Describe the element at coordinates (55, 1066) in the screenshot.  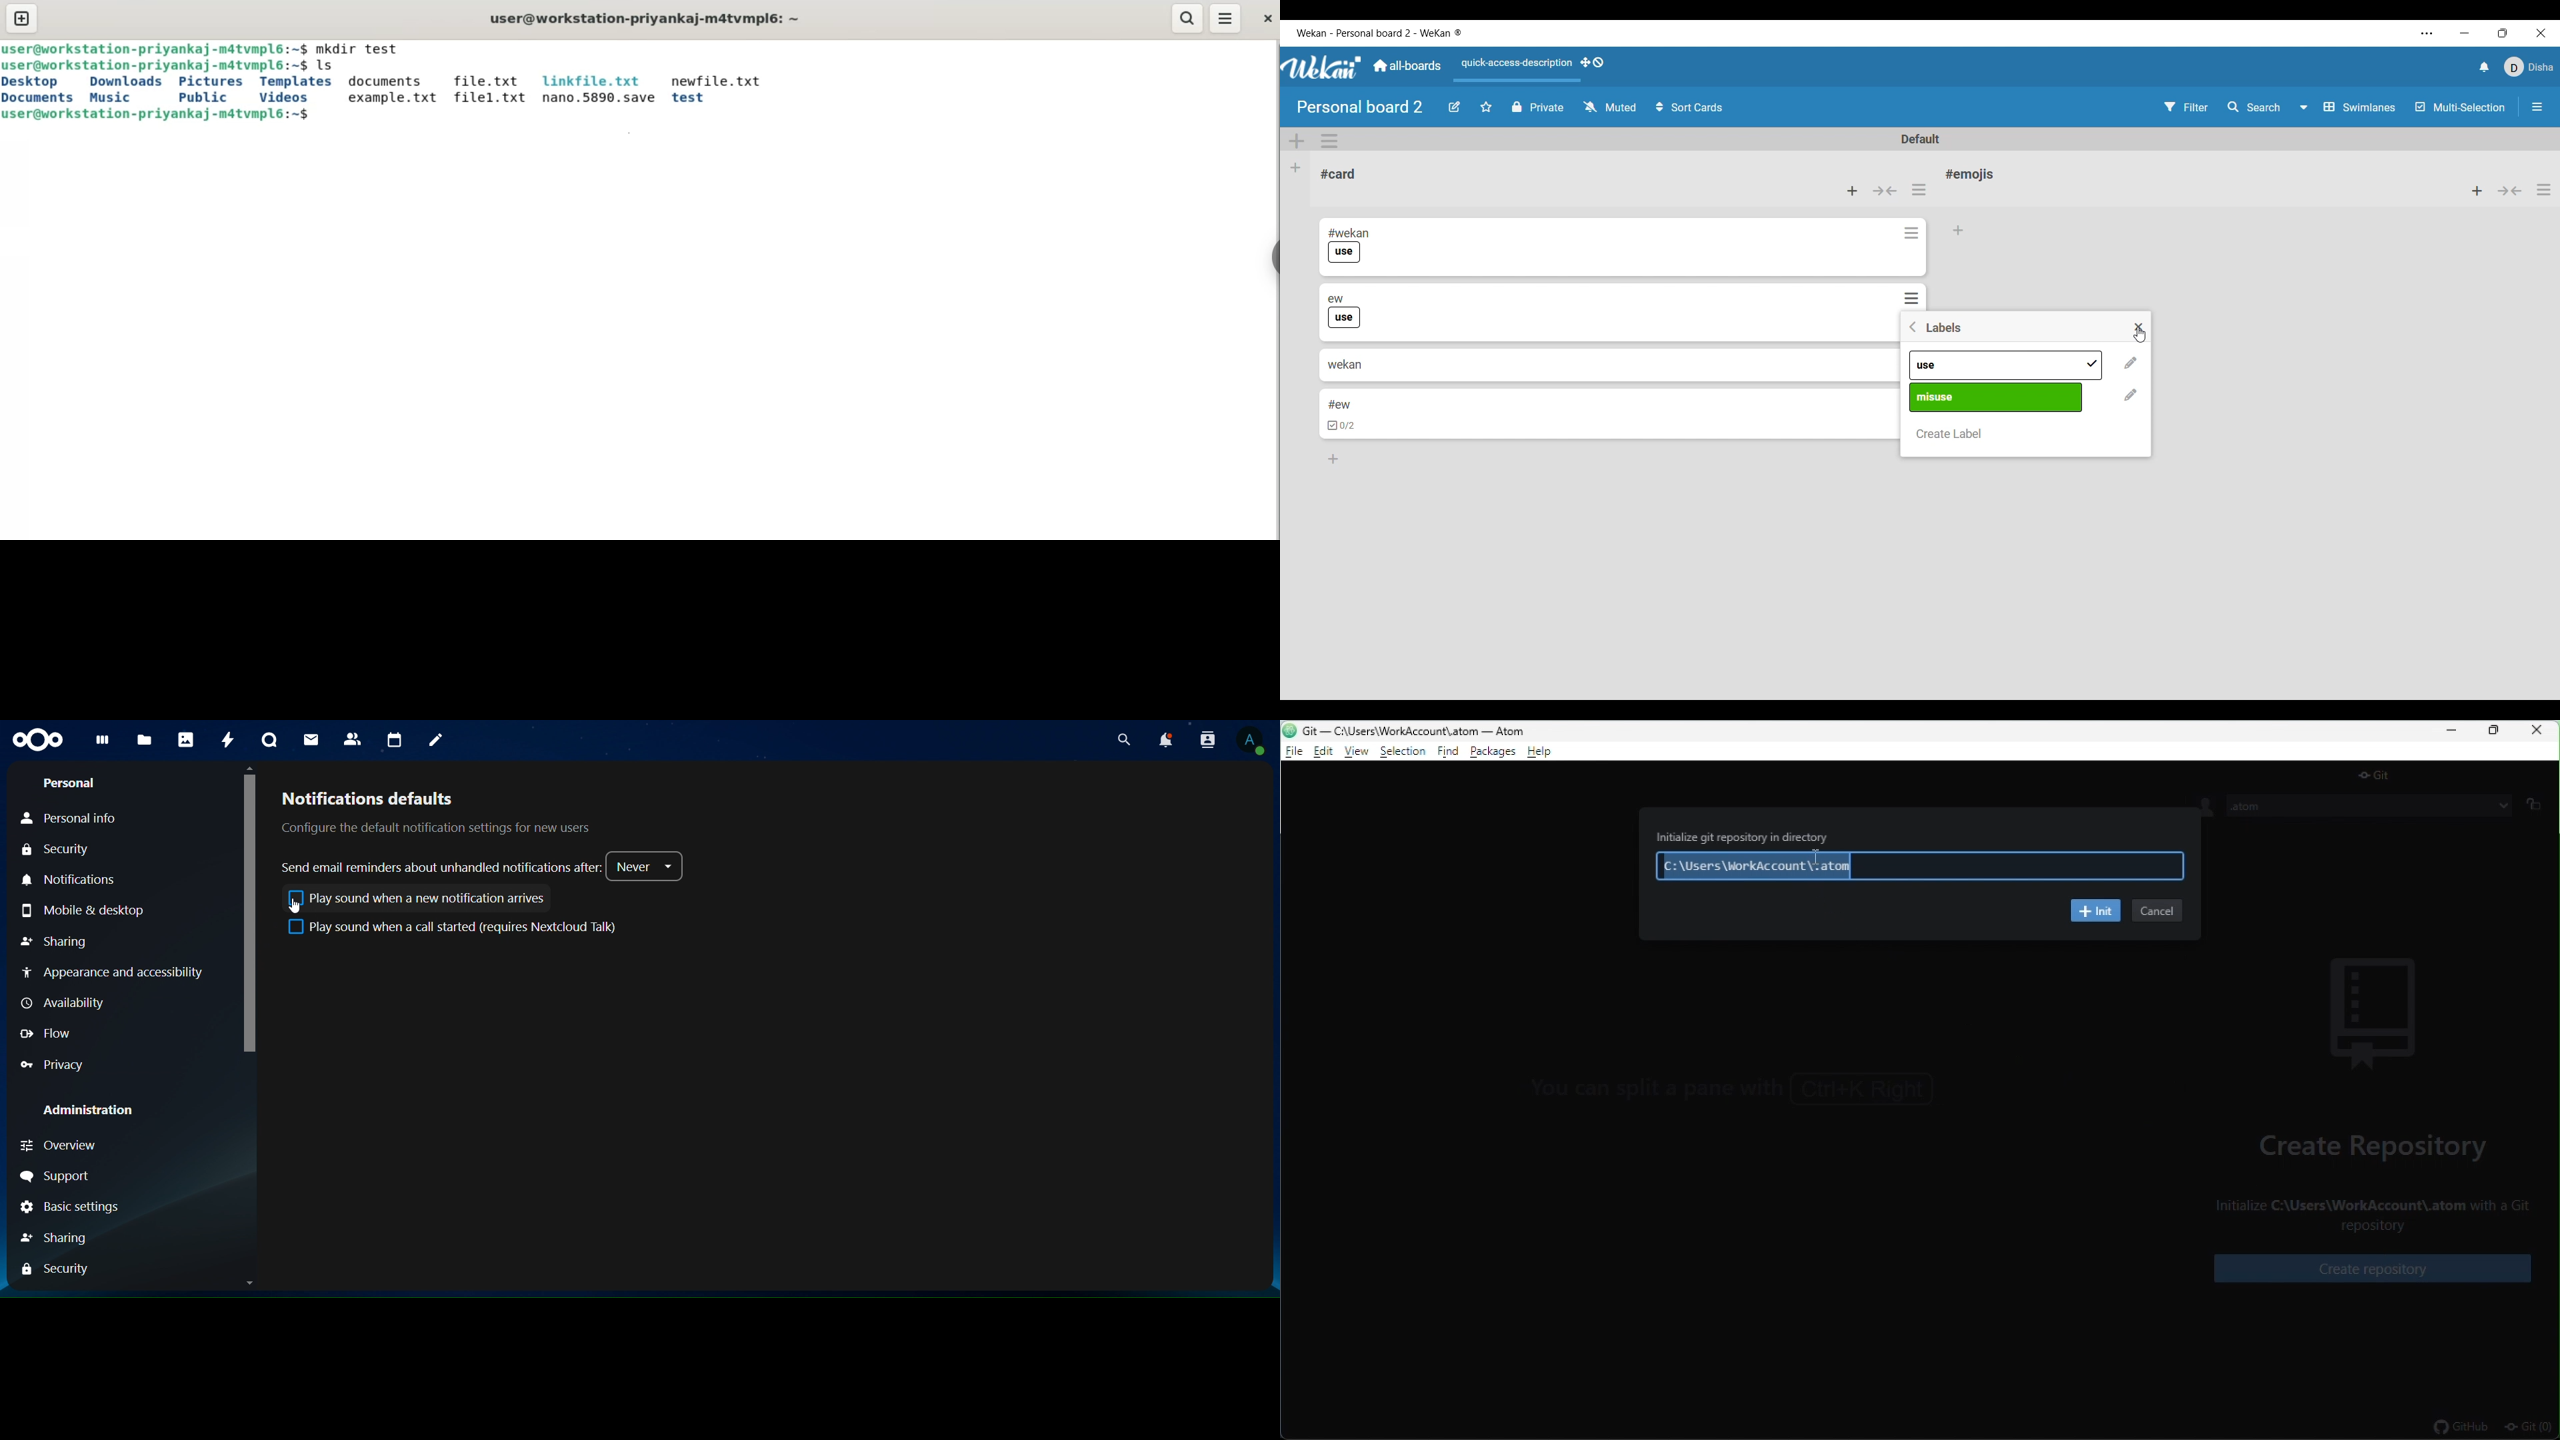
I see `Privacy` at that location.